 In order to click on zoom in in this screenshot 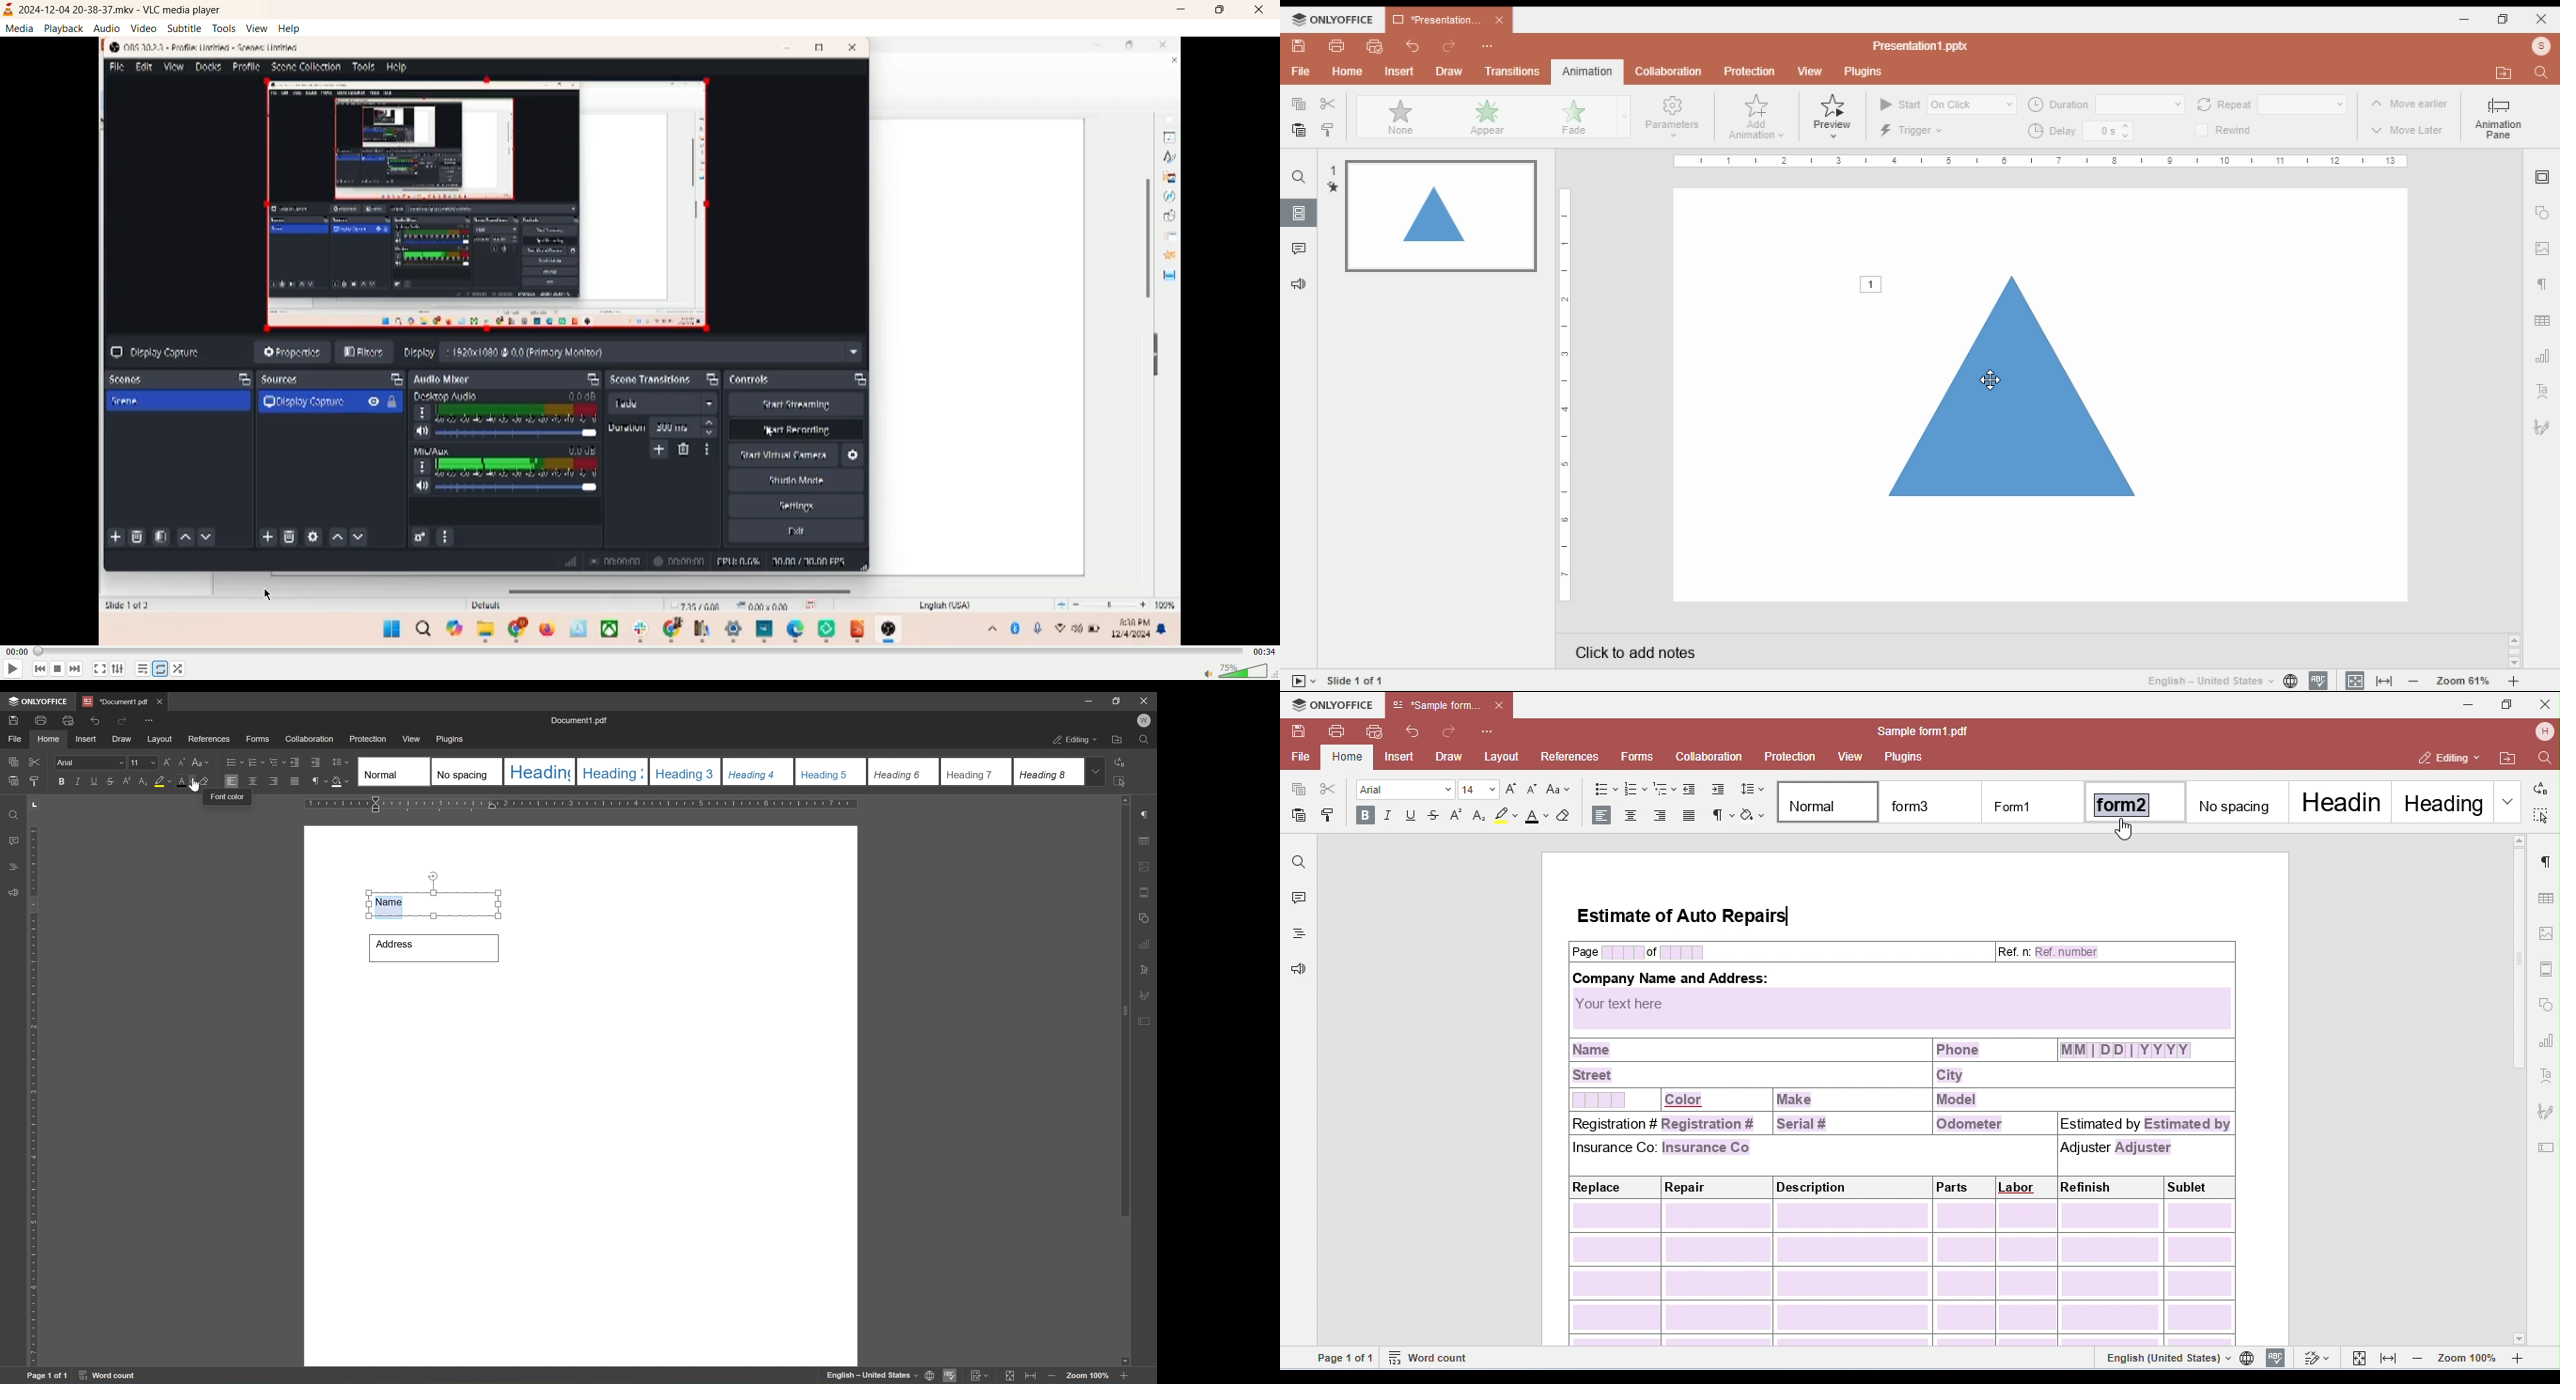, I will do `click(1050, 1376)`.